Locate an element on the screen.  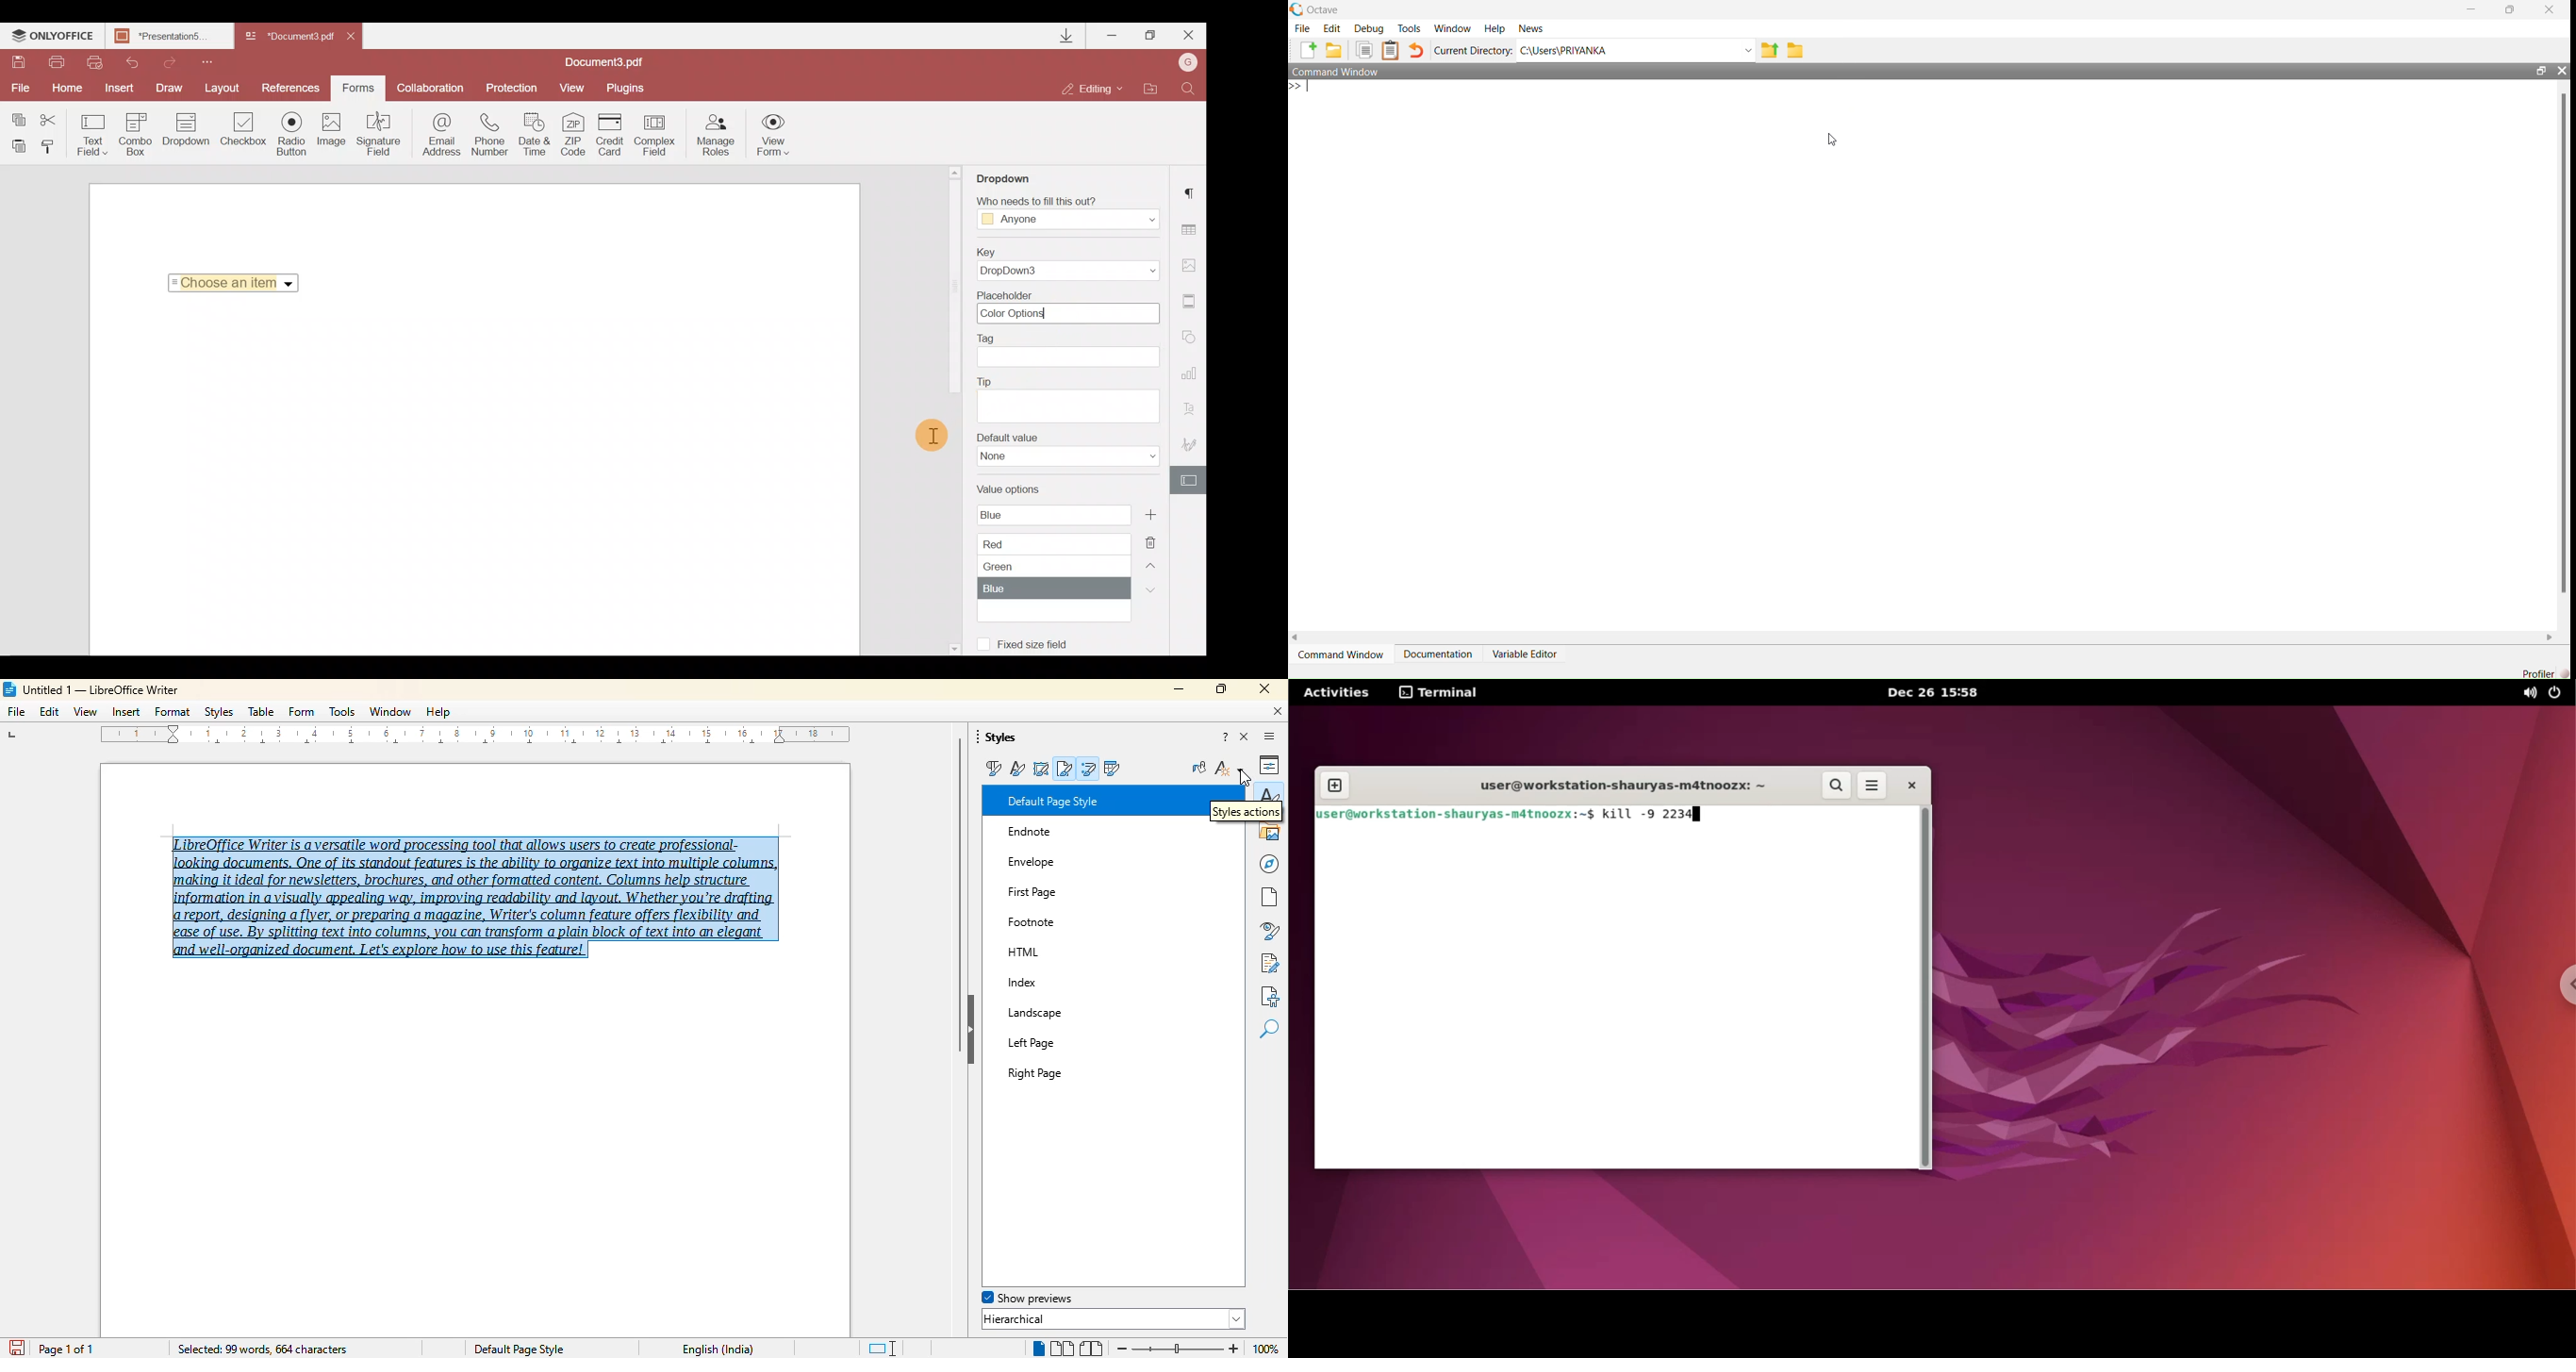
page styles is located at coordinates (1065, 768).